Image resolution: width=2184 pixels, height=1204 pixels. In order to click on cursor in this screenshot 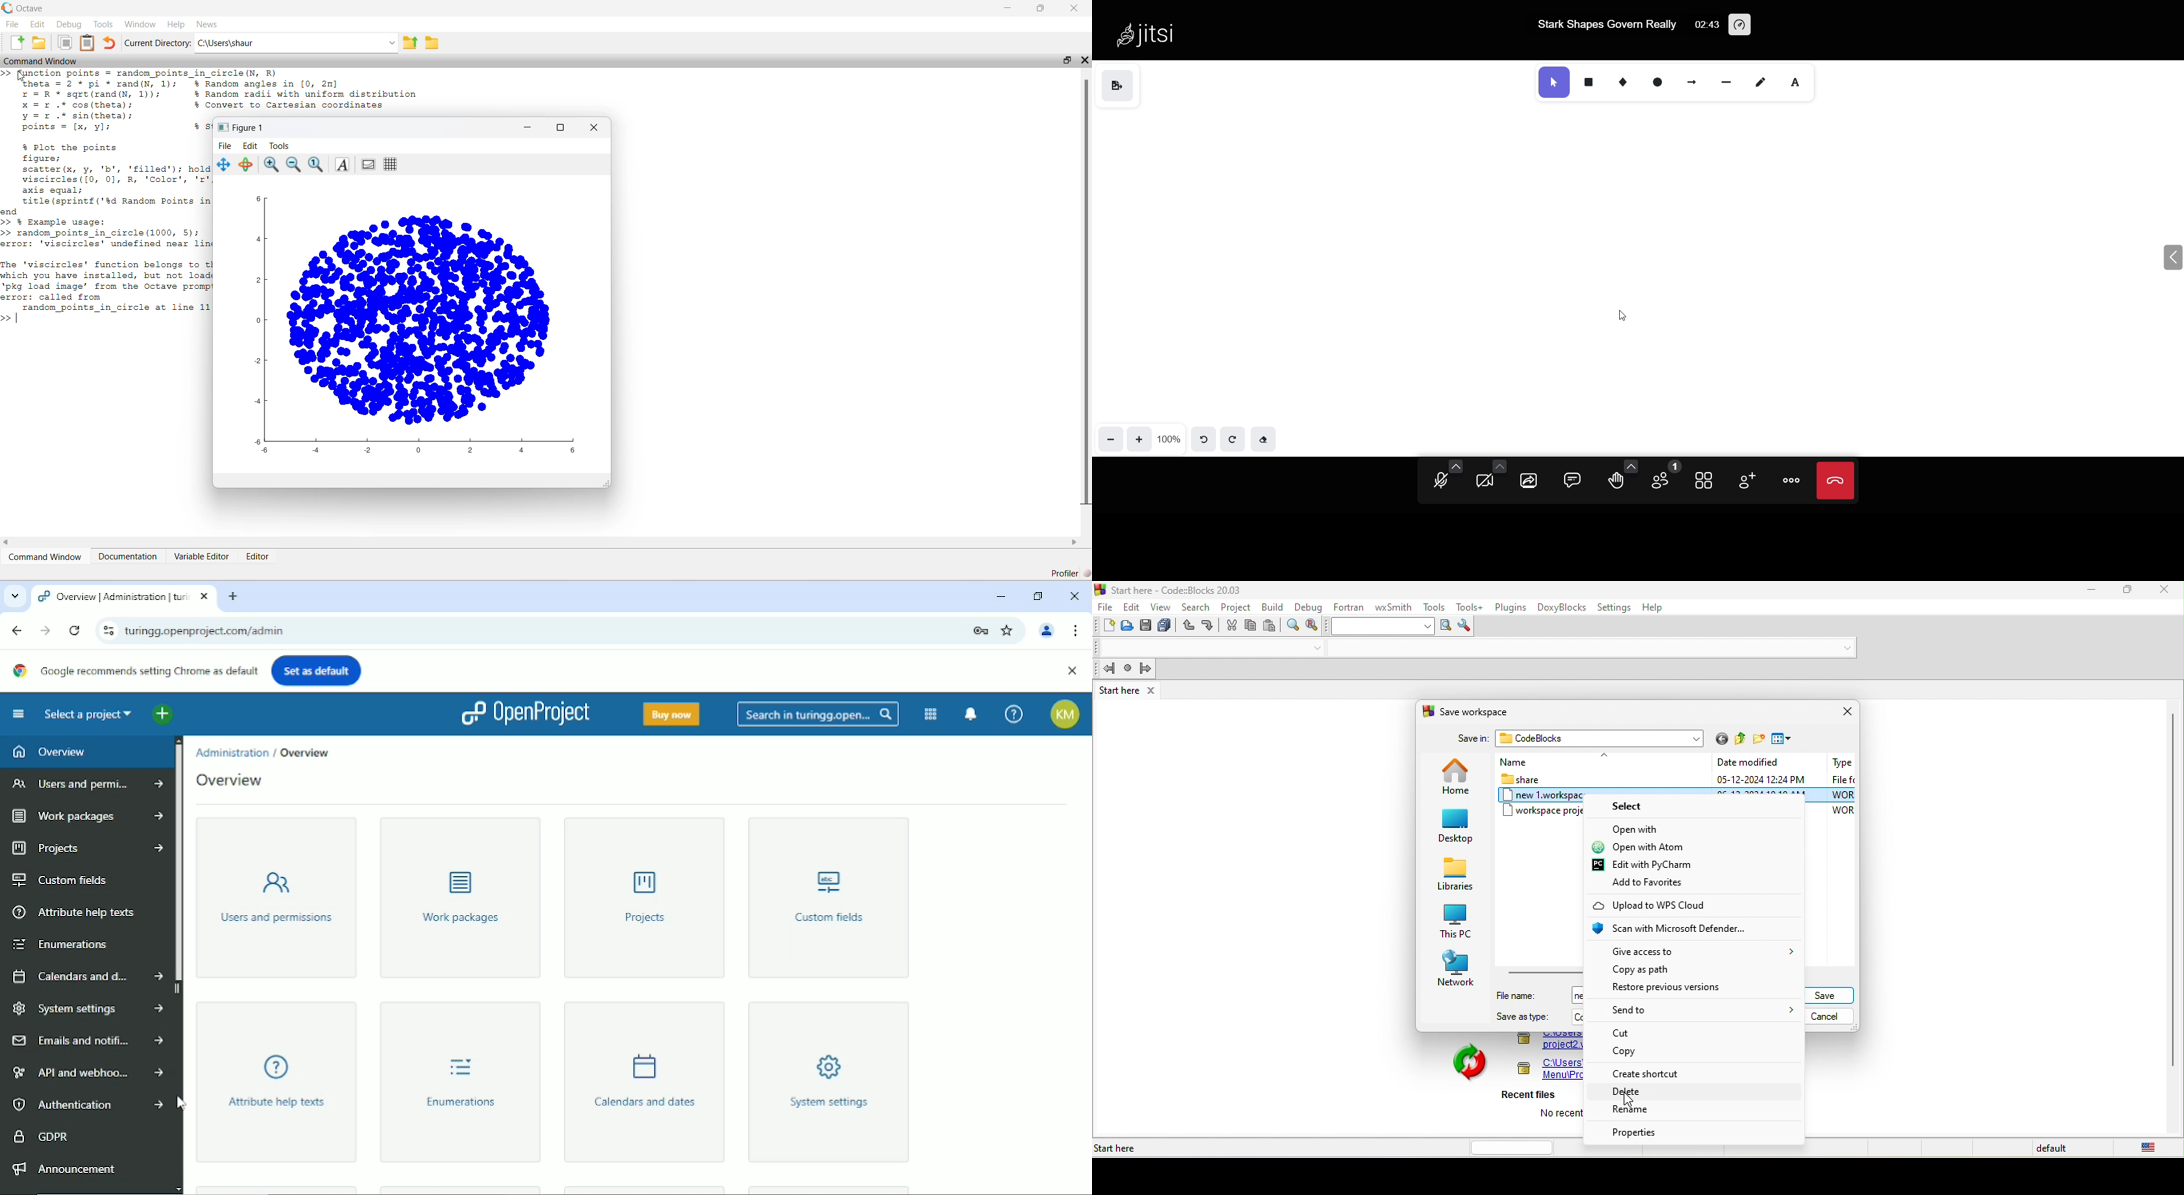, I will do `click(22, 76)`.